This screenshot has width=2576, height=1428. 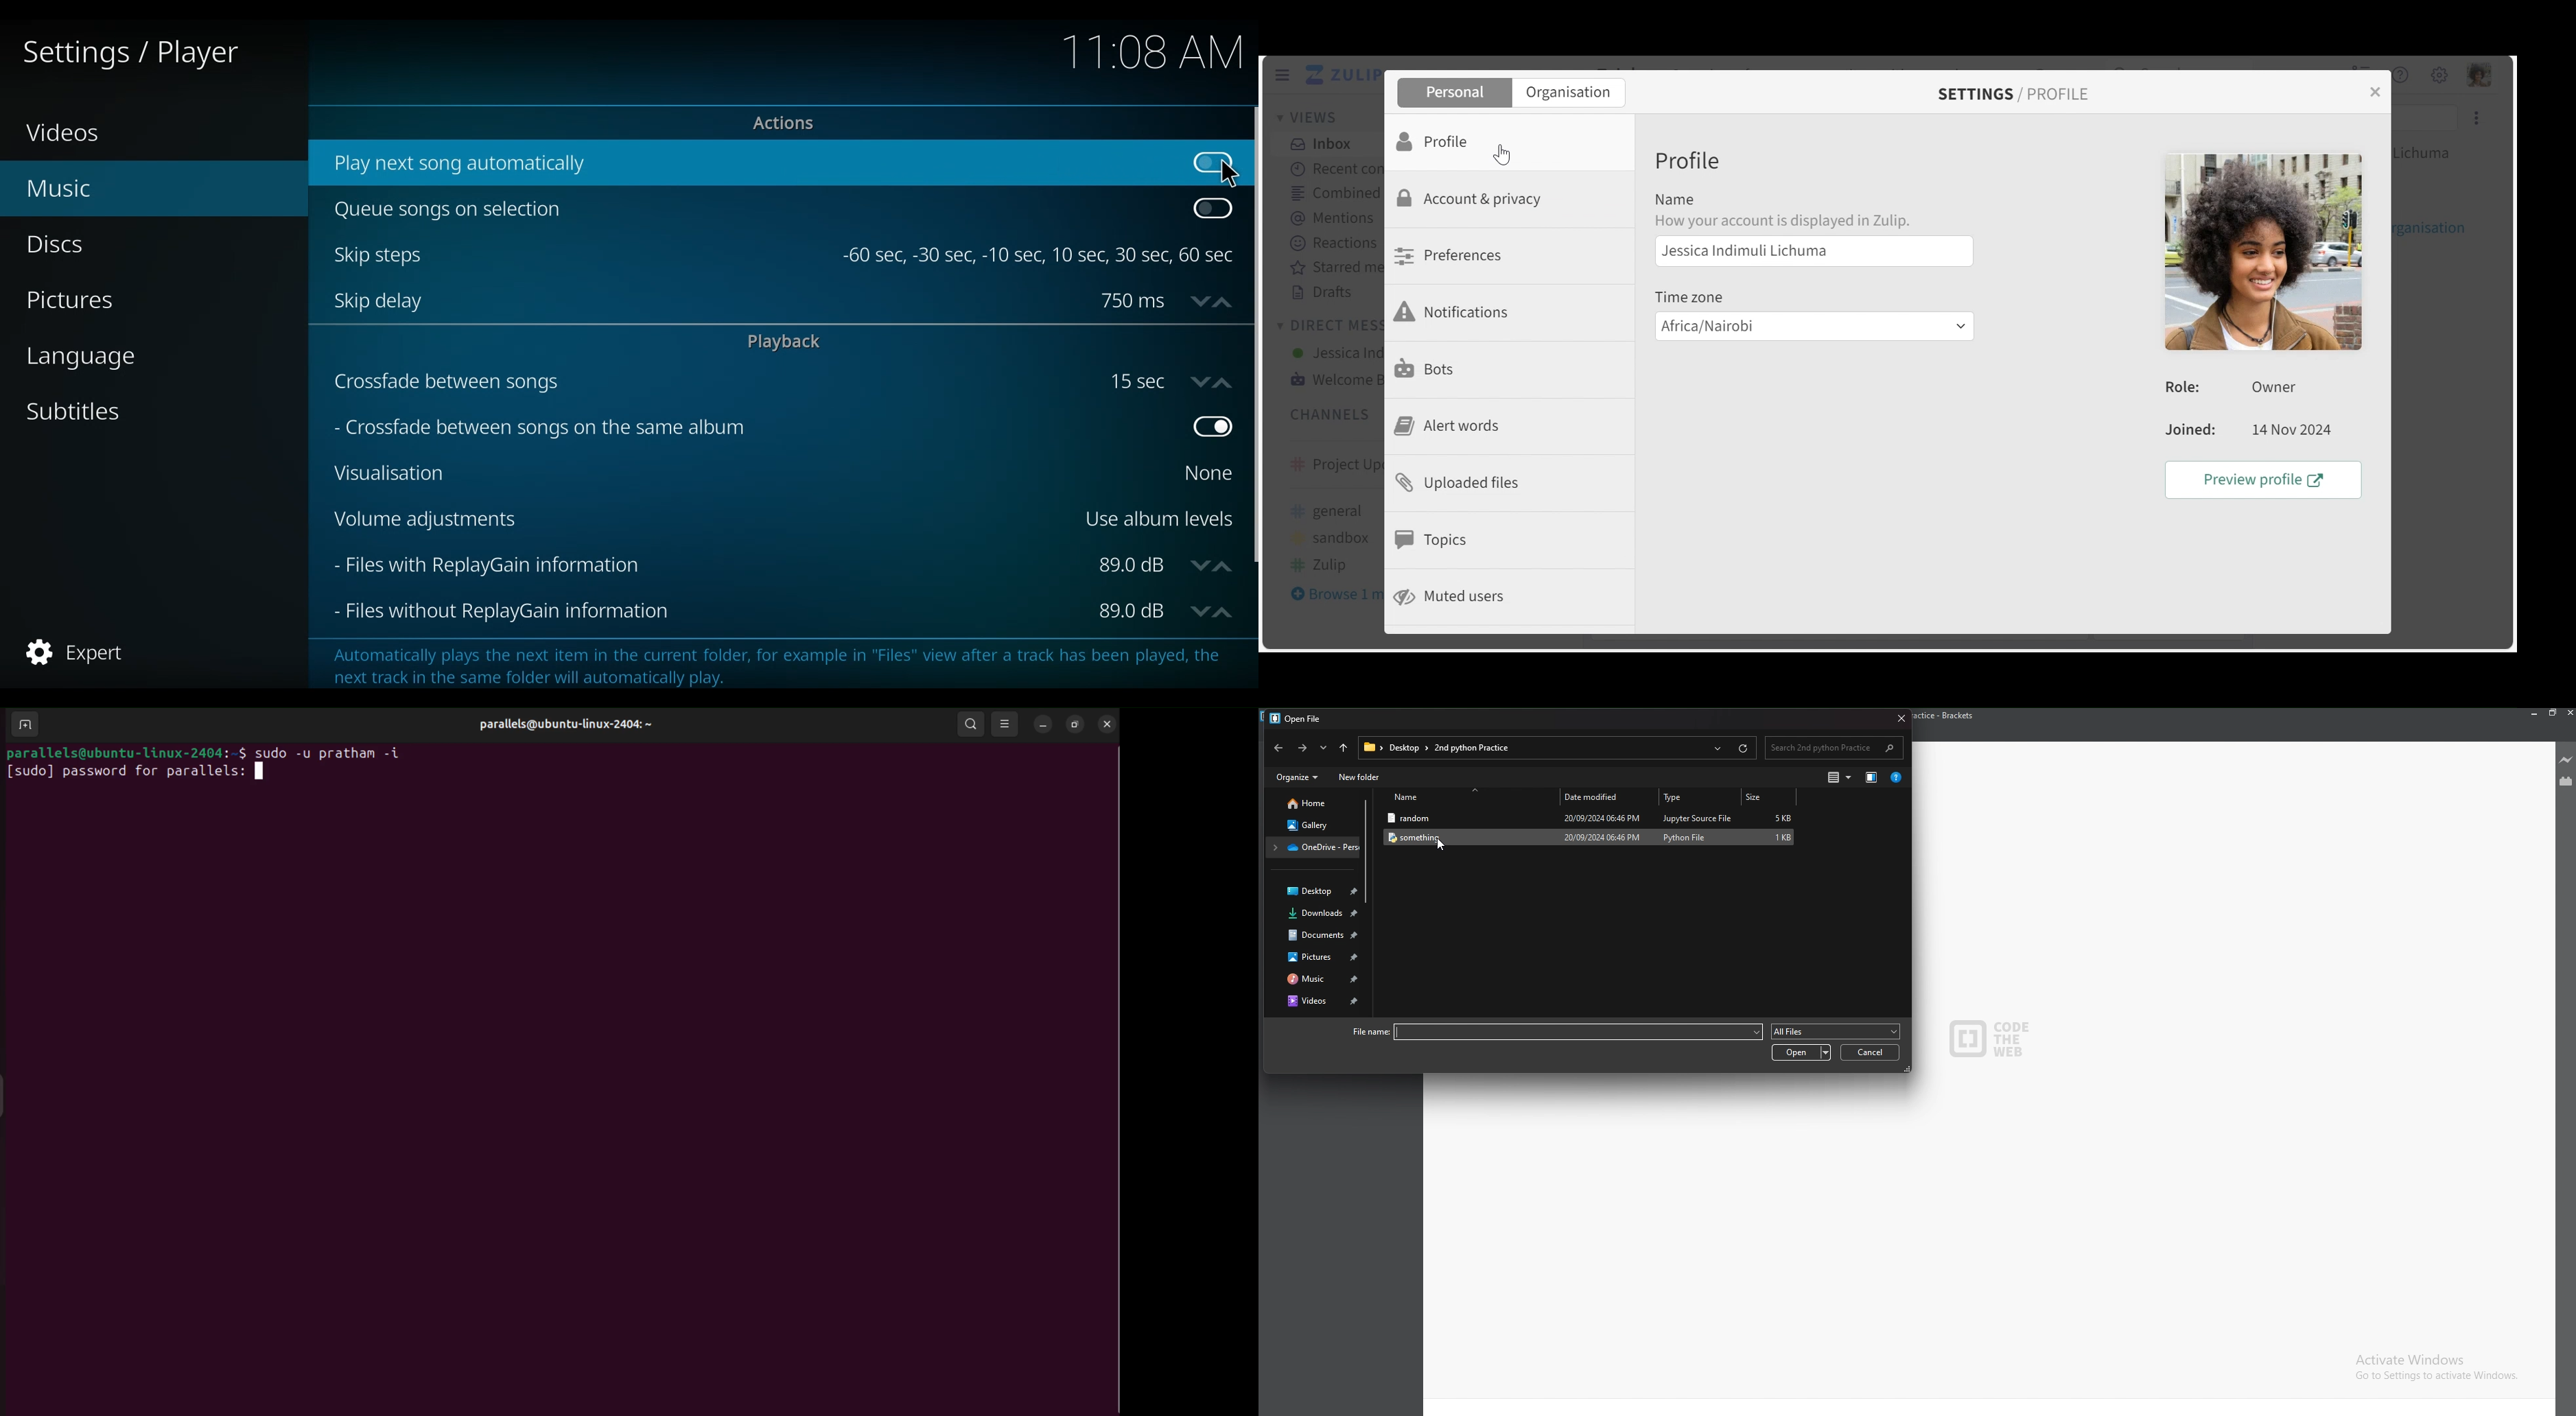 I want to click on down, so click(x=1199, y=565).